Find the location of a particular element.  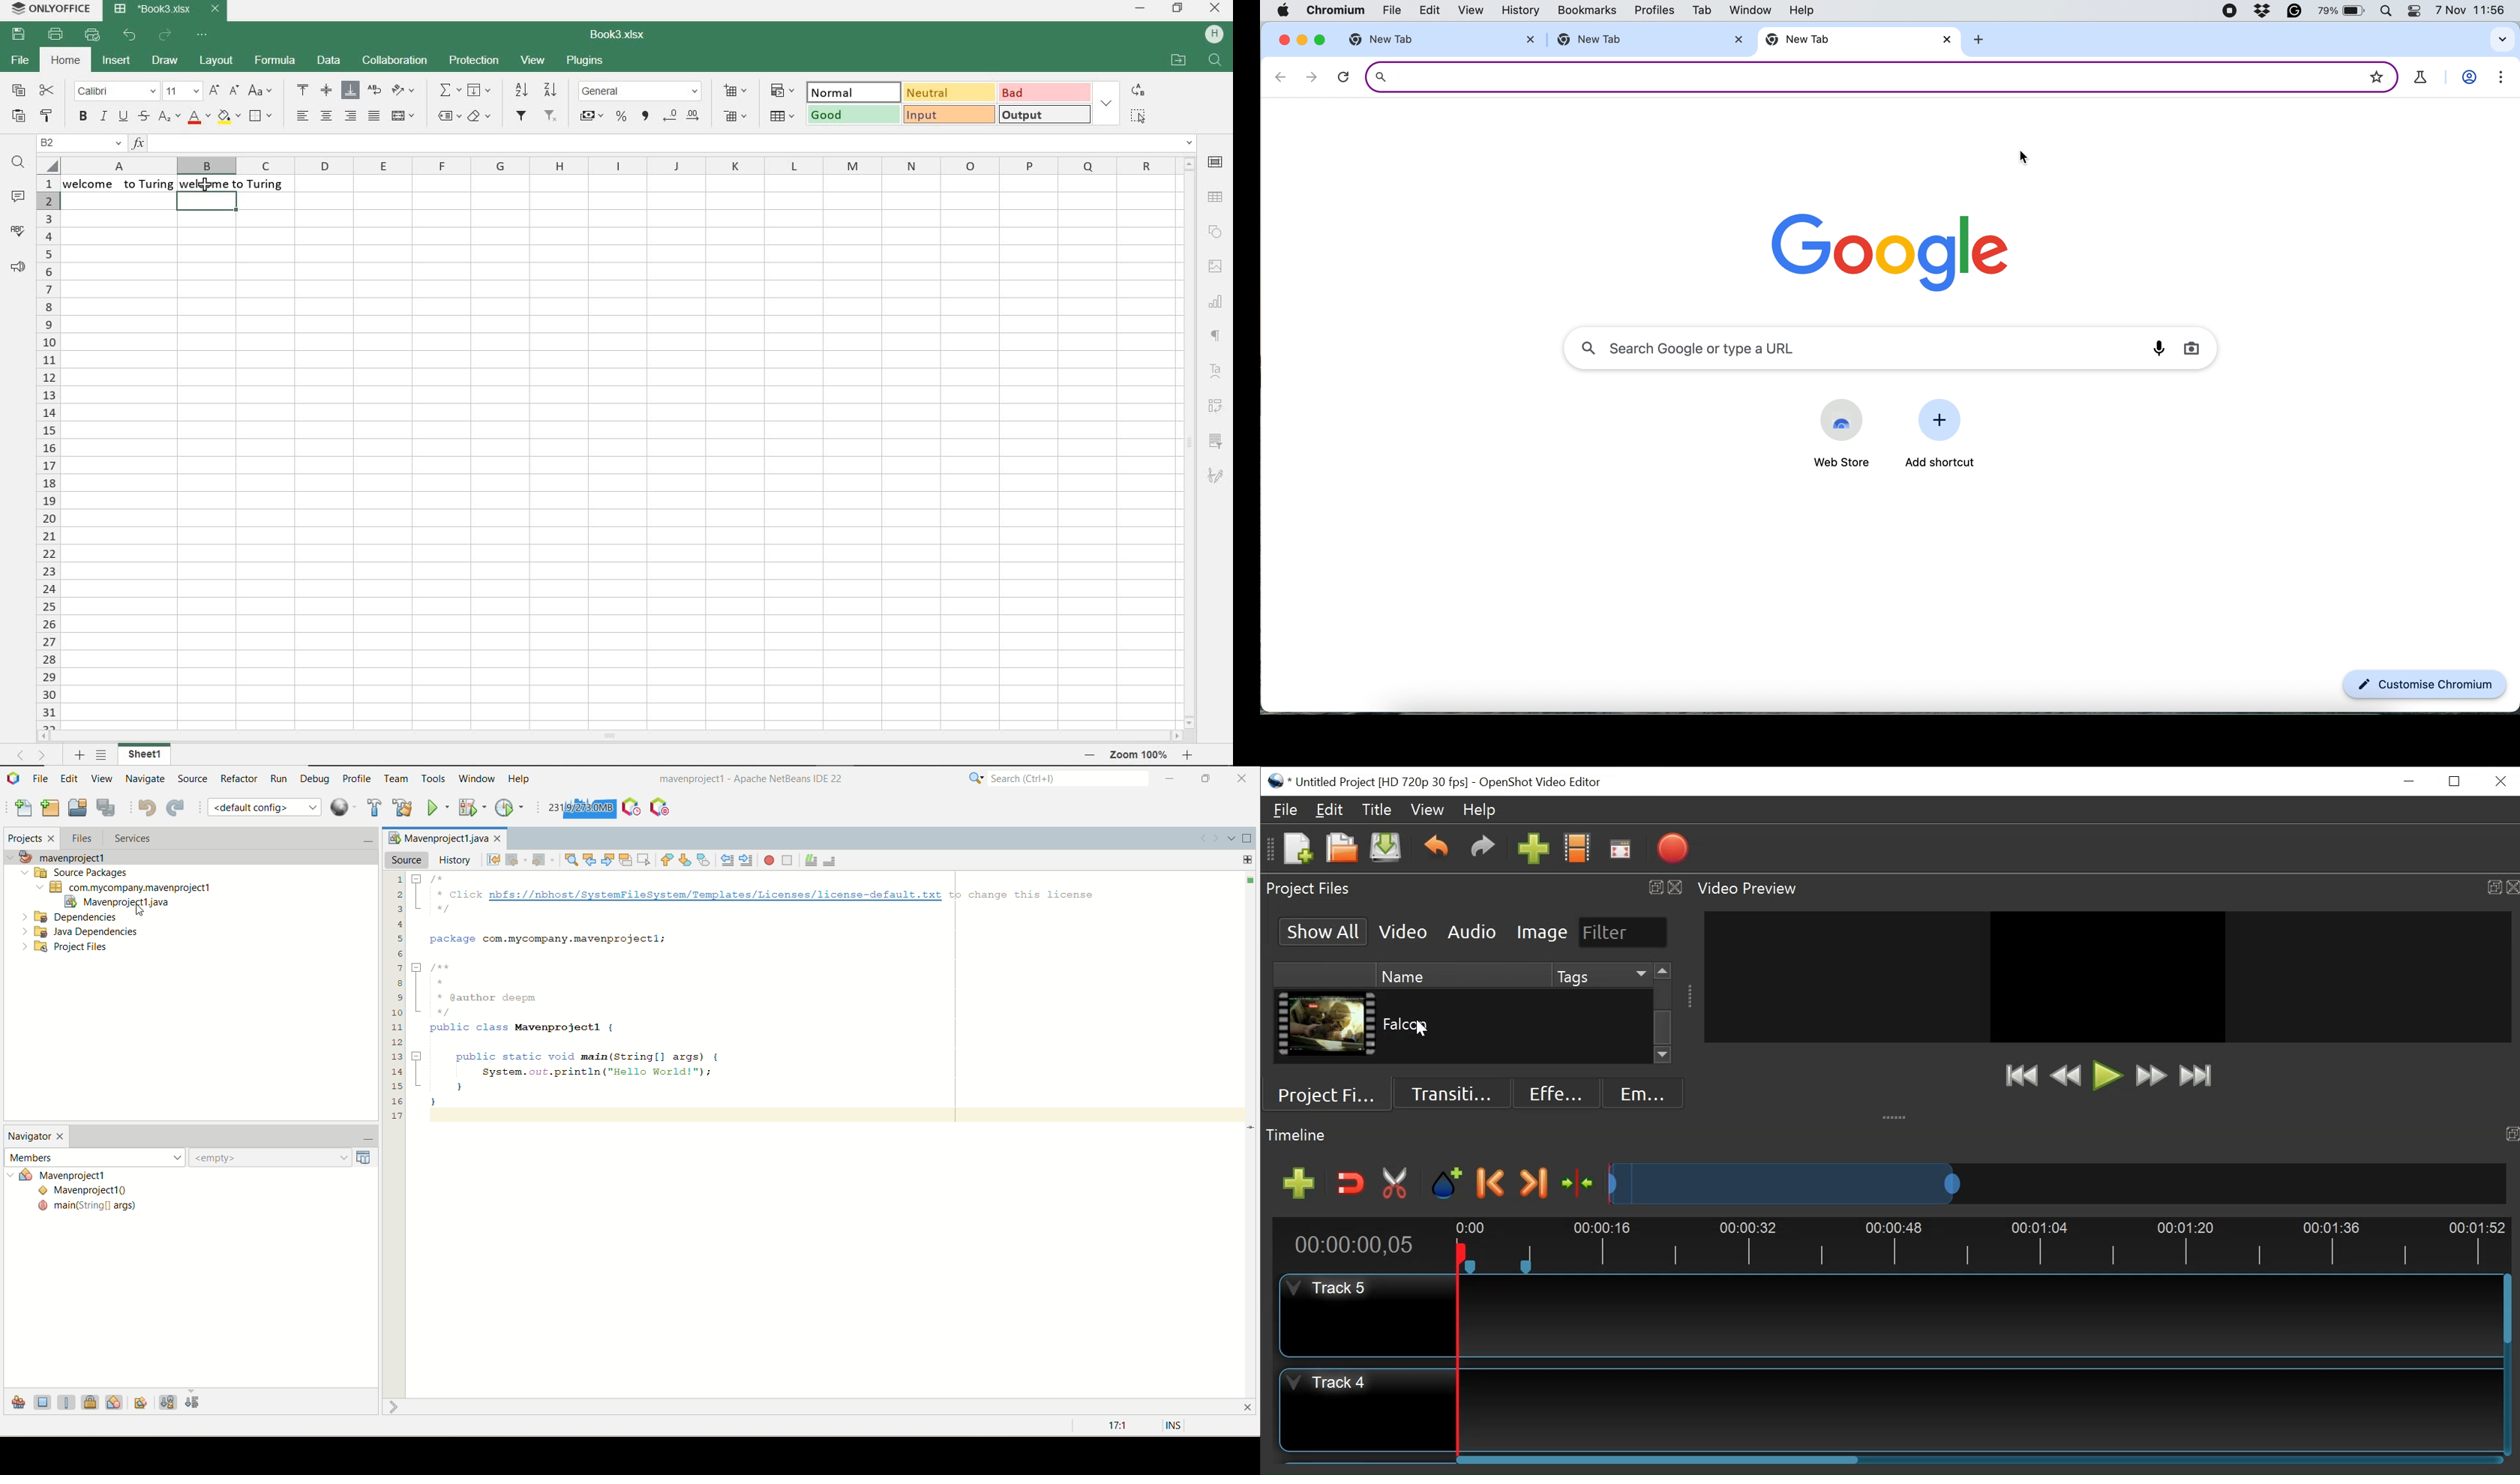

maximise is located at coordinates (1318, 39).